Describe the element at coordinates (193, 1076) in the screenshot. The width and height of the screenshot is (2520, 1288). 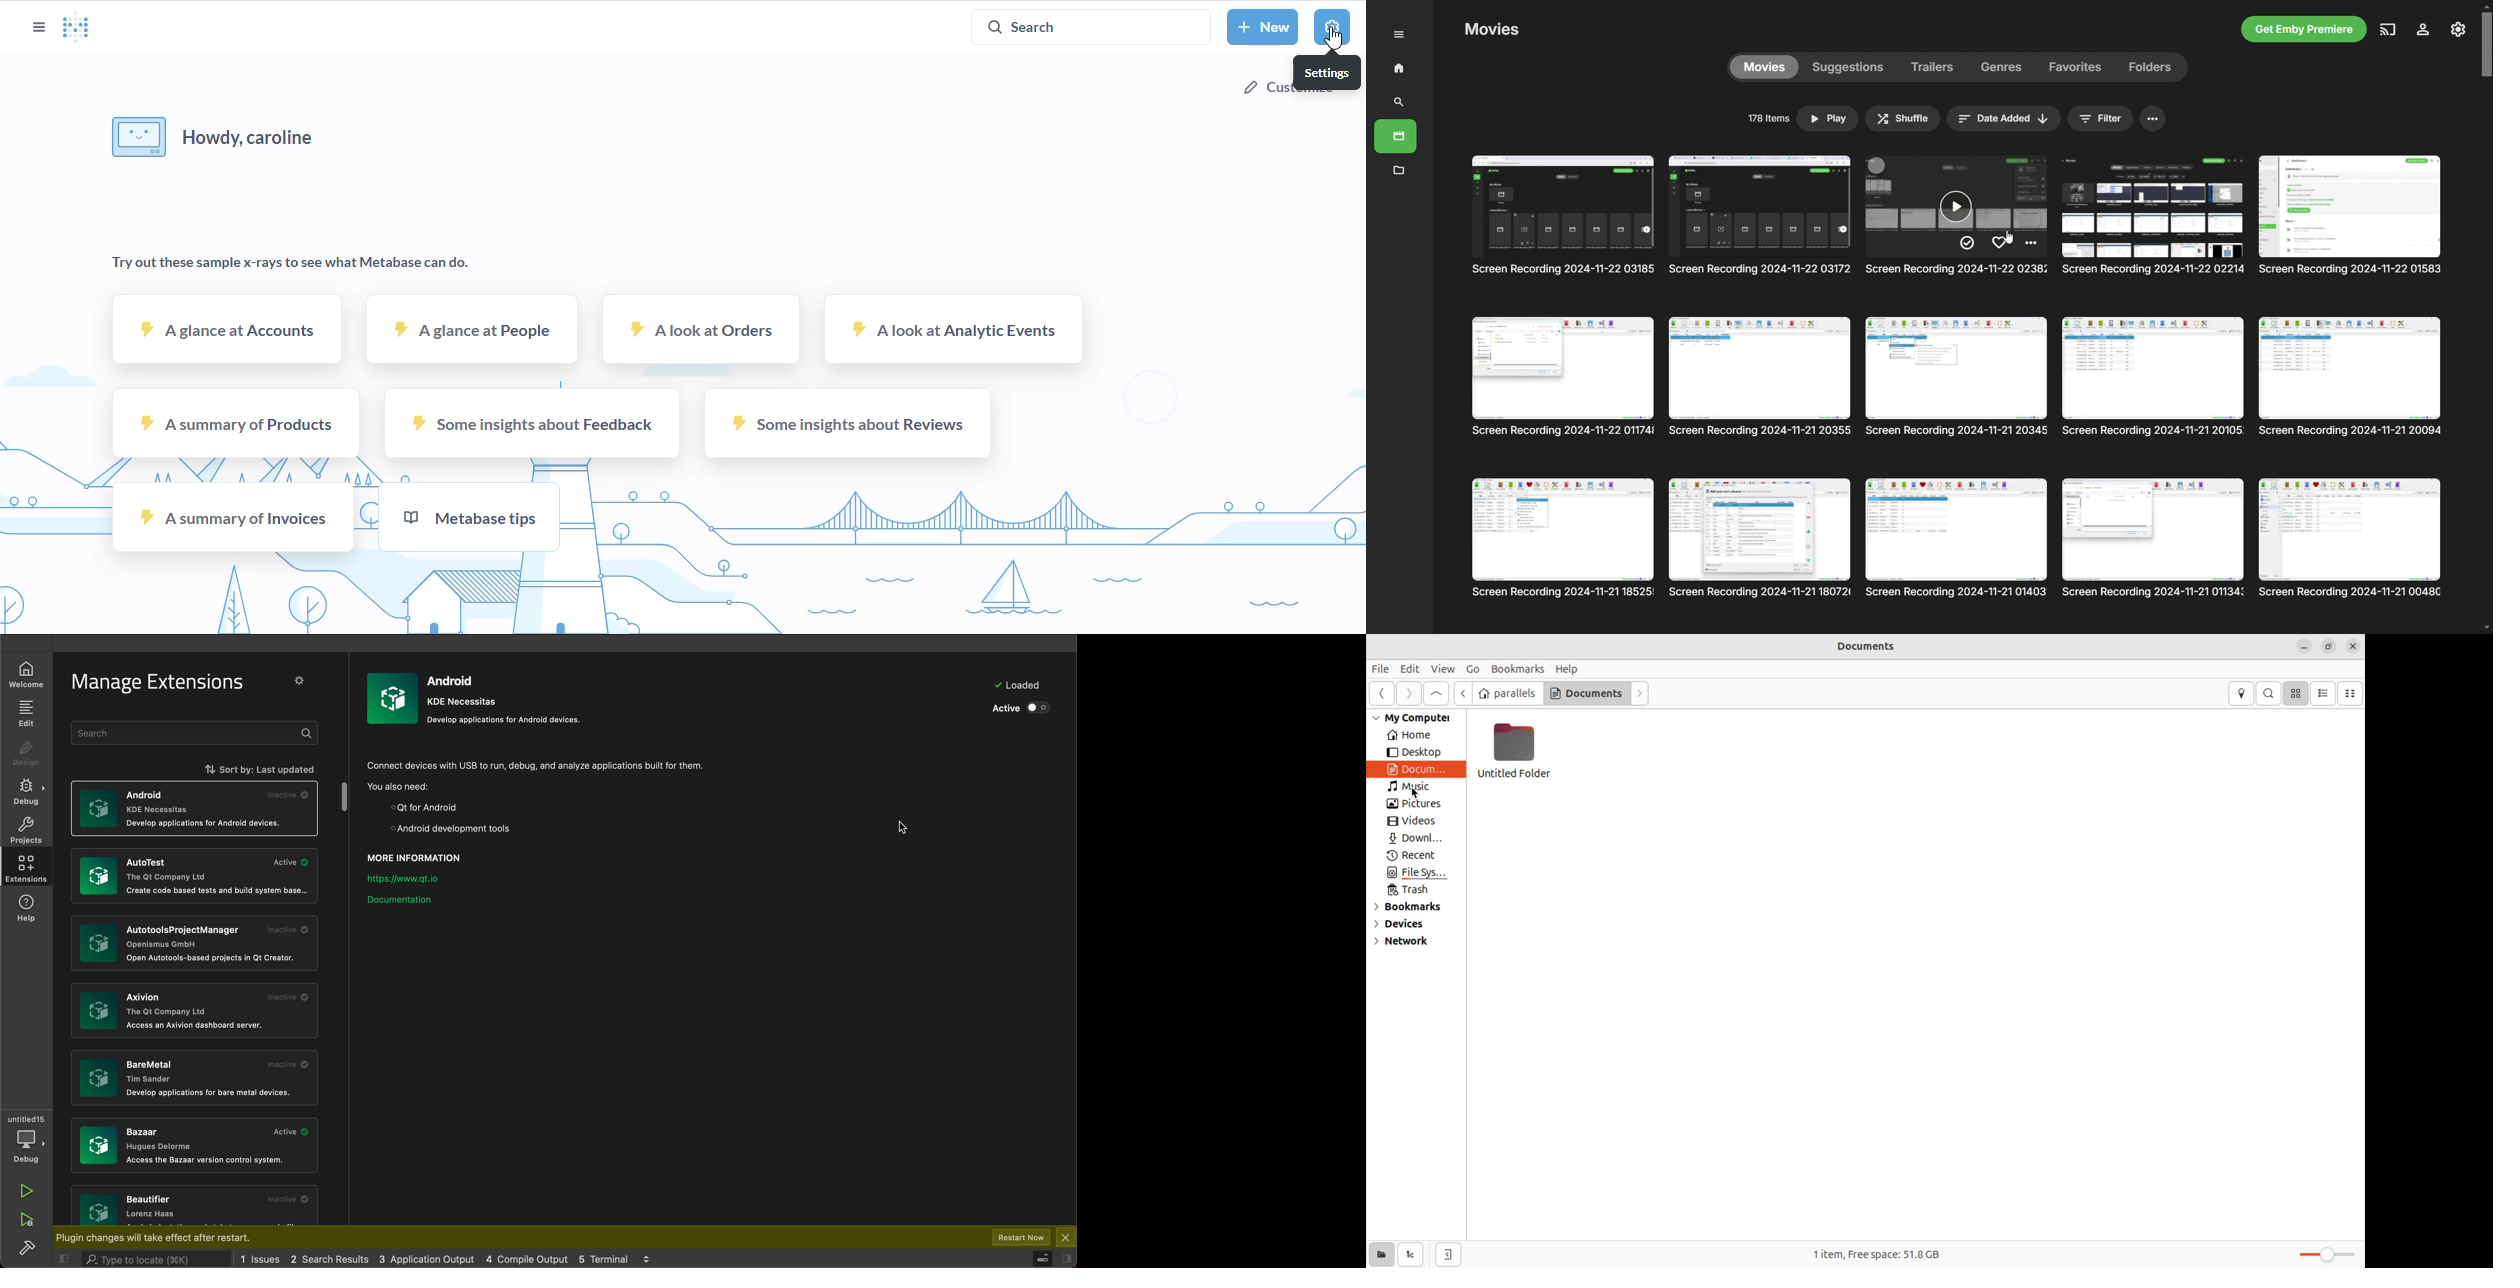
I see `extensions list` at that location.